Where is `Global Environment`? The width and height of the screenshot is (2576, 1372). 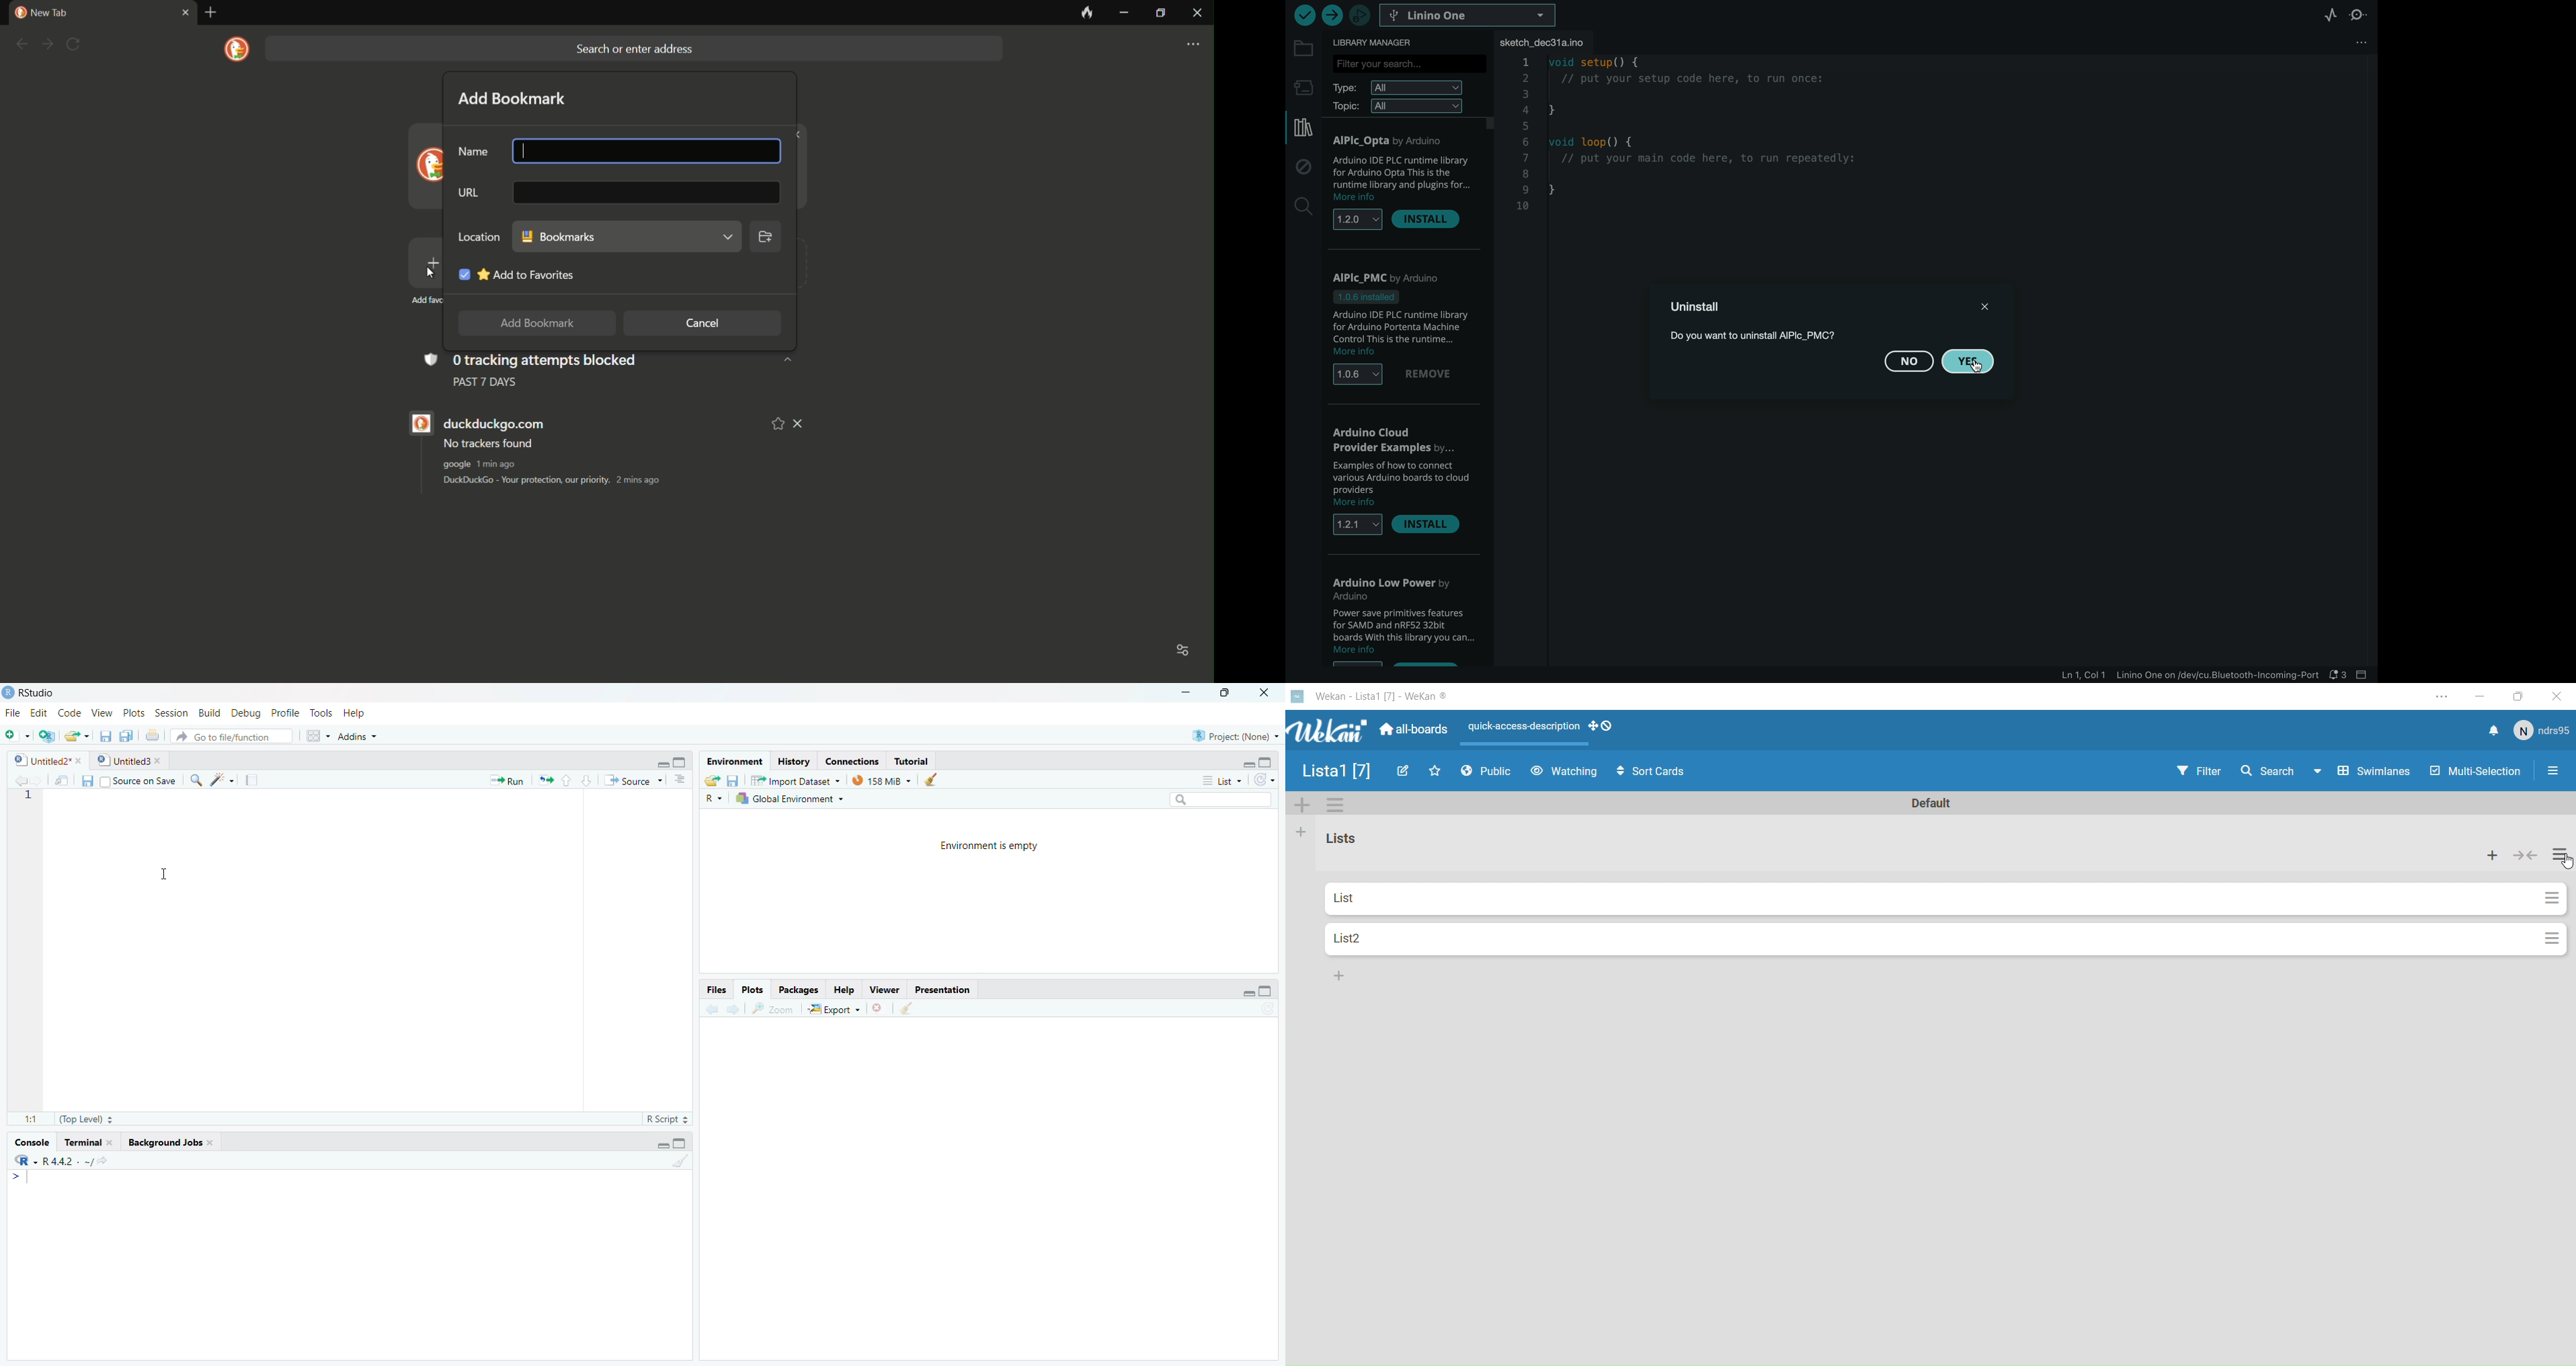 Global Environment is located at coordinates (789, 798).